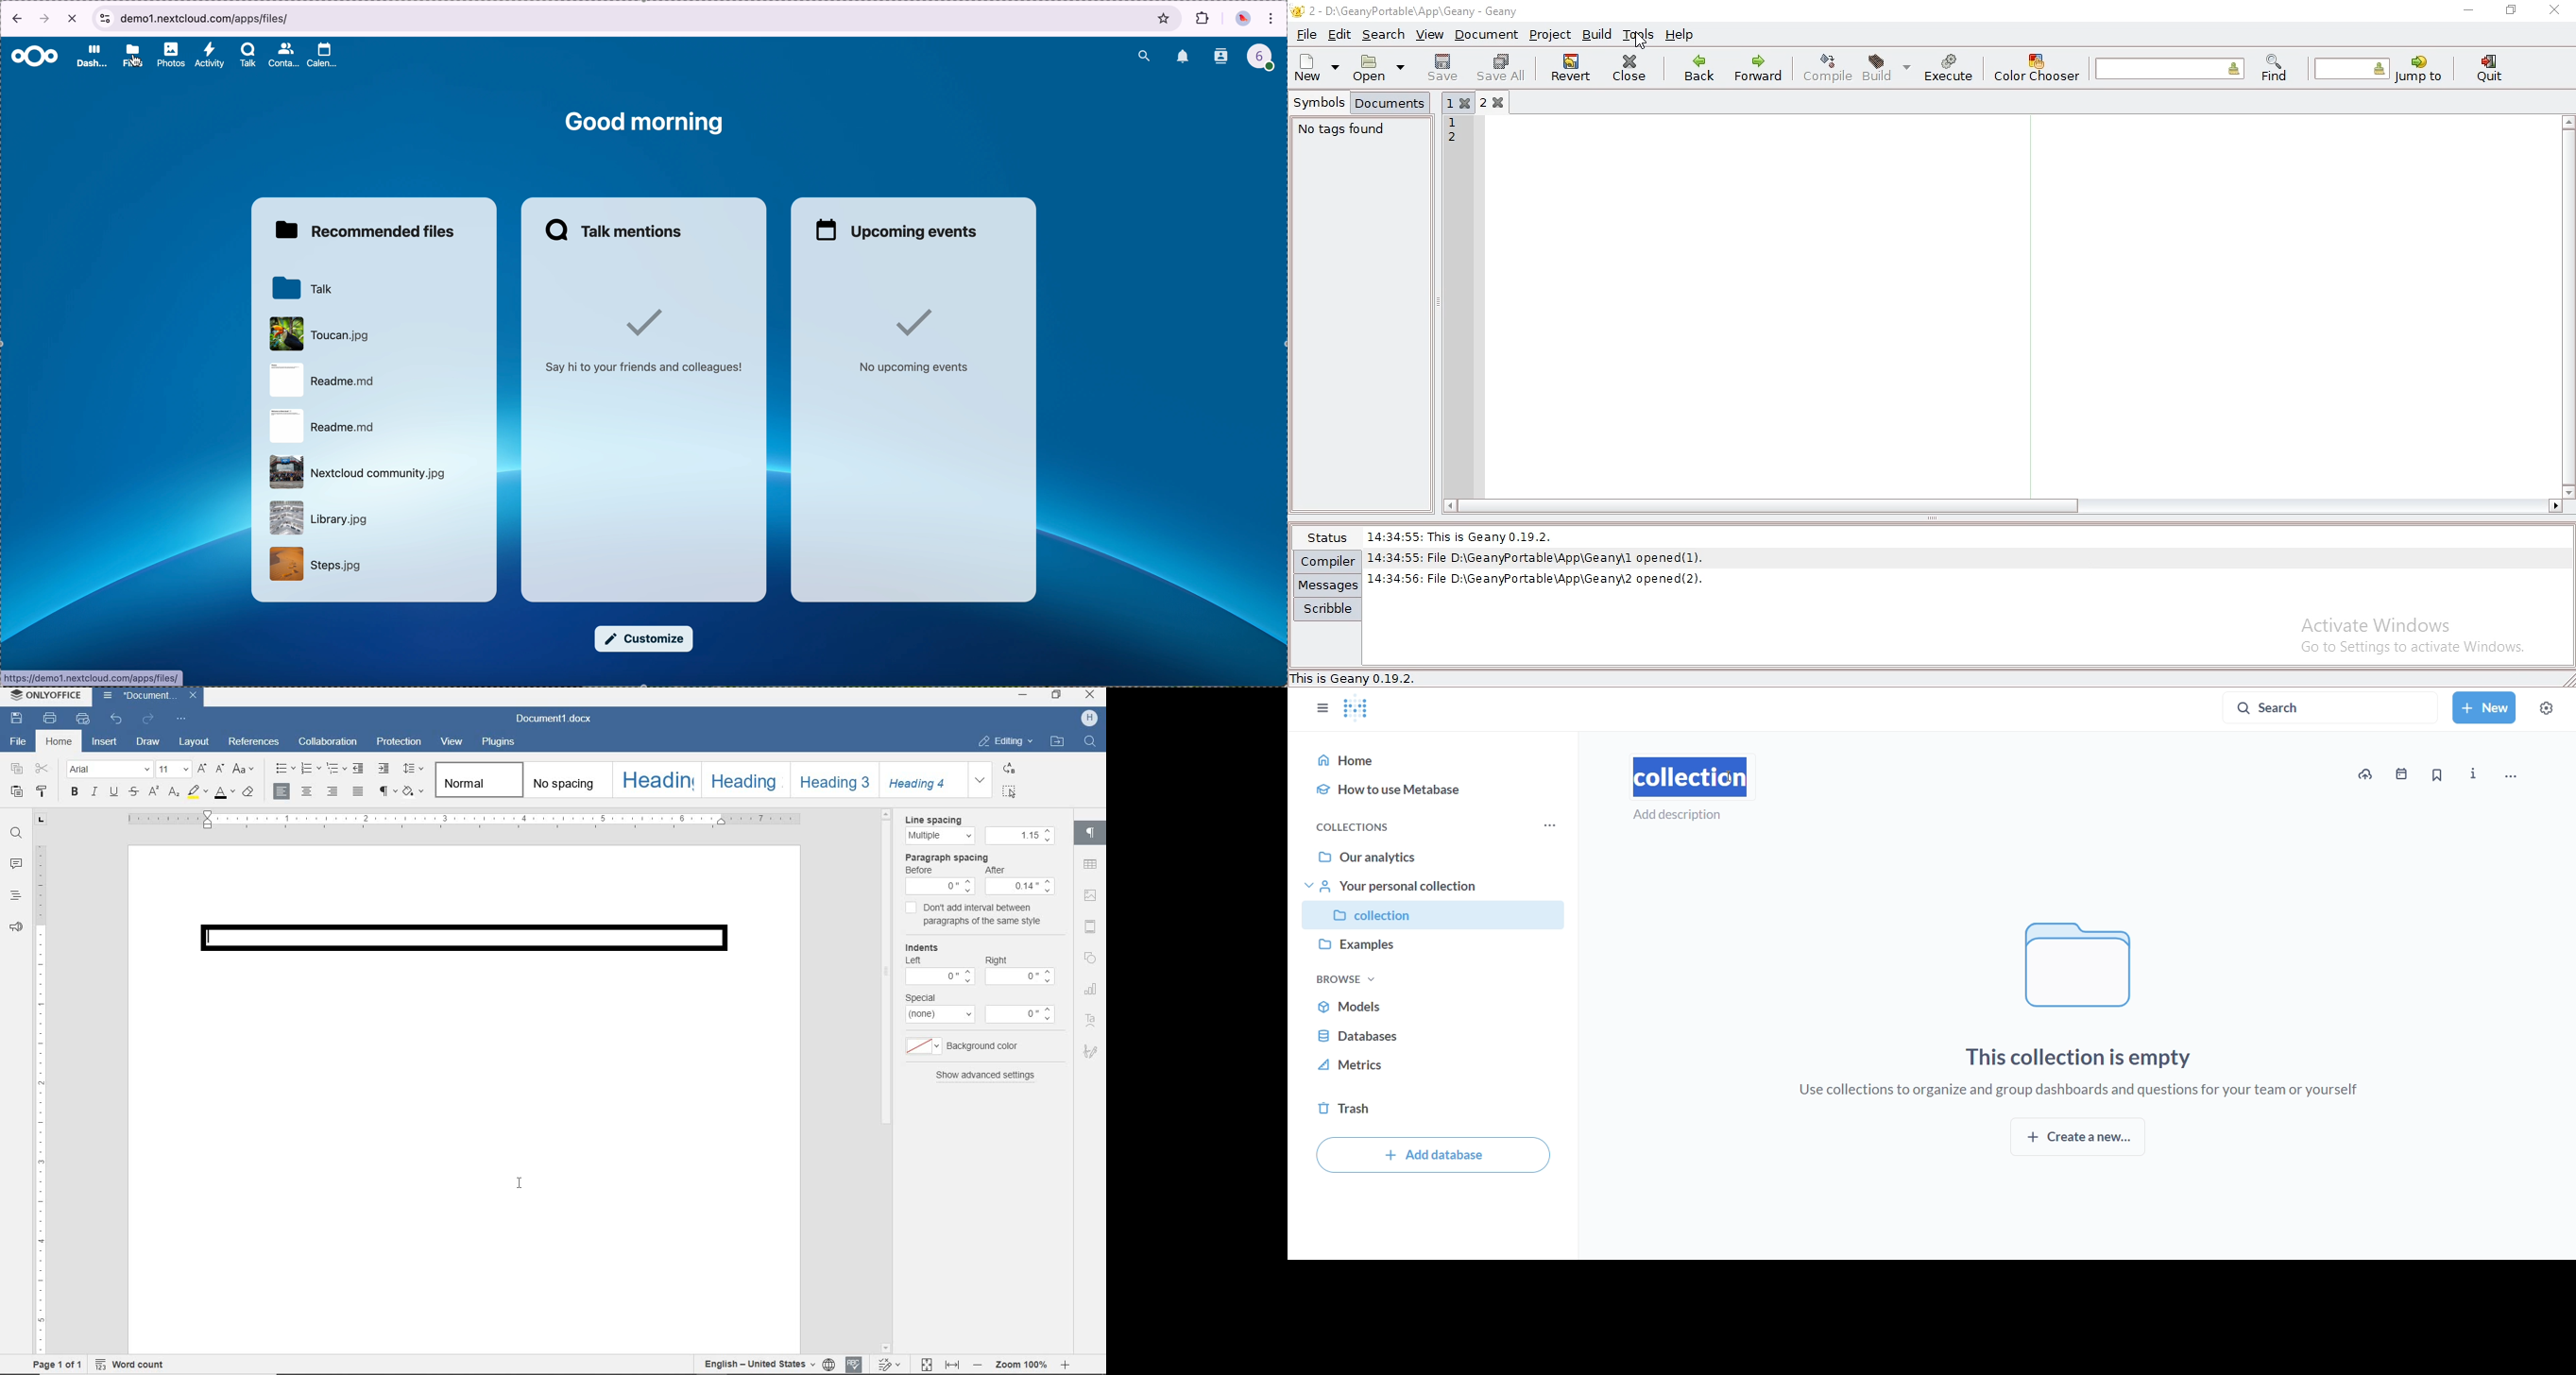 The height and width of the screenshot is (1400, 2576). Describe the element at coordinates (1434, 789) in the screenshot. I see `how to use metabase` at that location.